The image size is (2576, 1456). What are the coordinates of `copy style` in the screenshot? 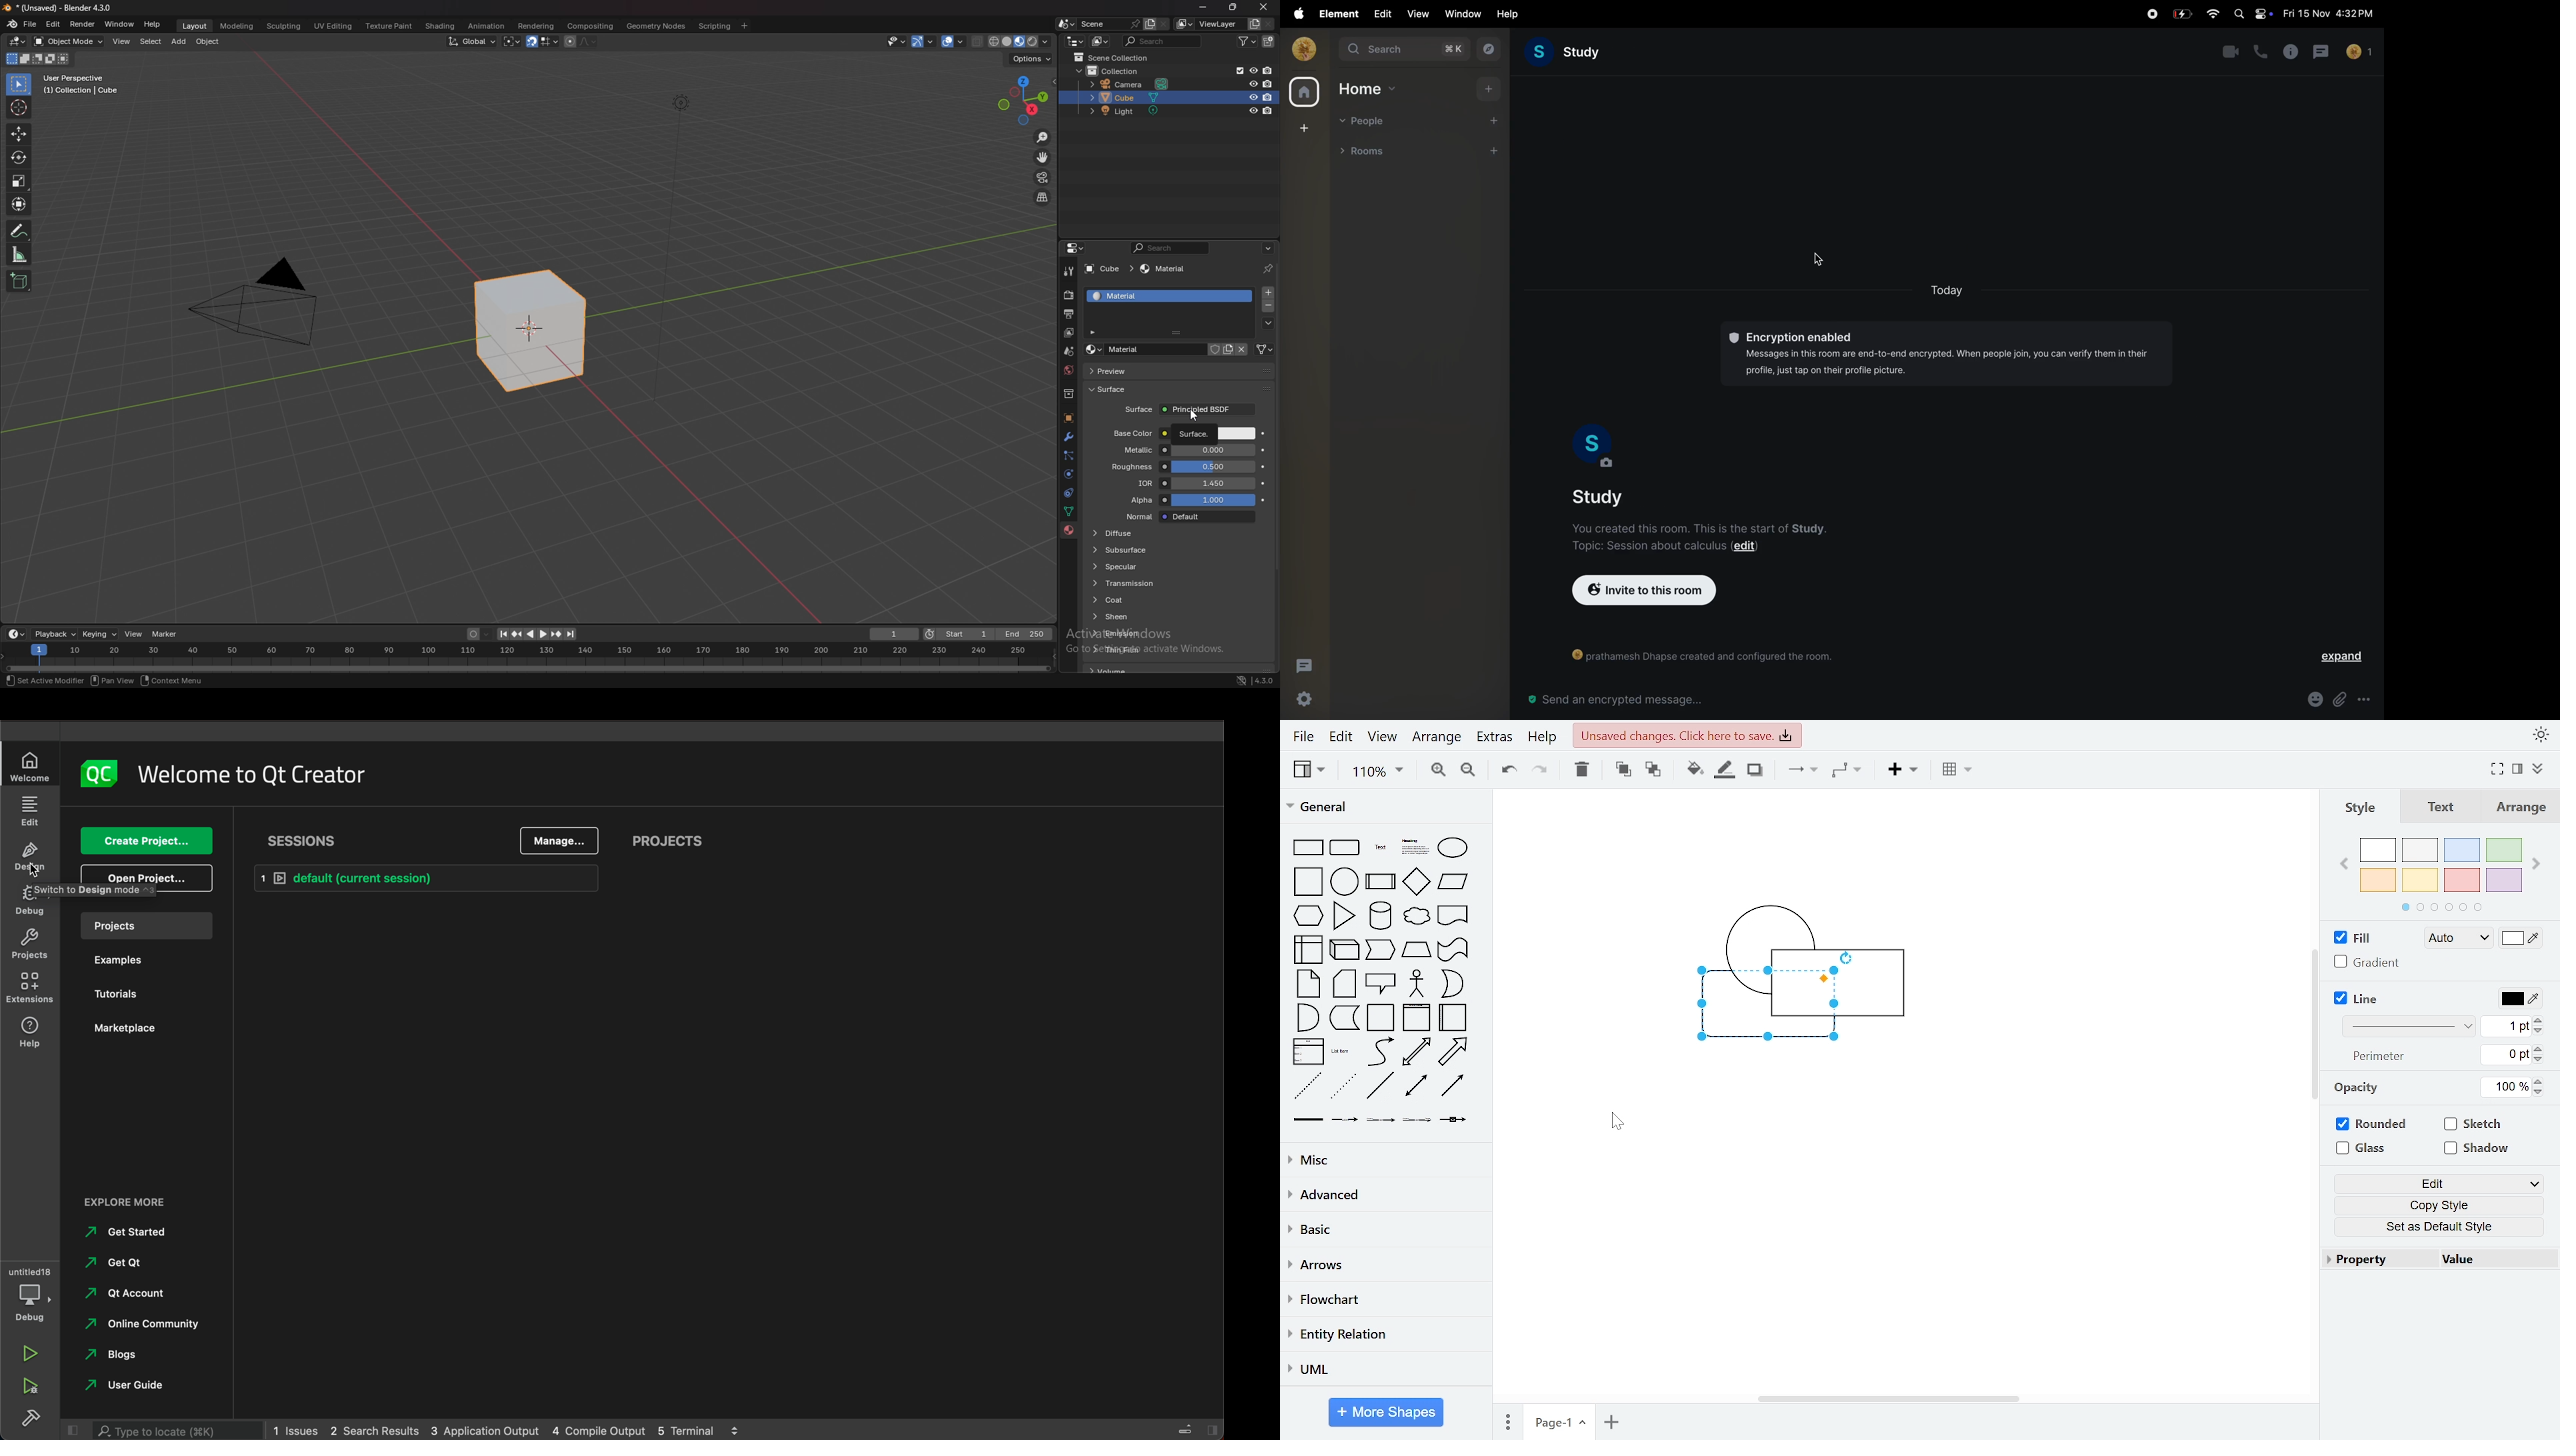 It's located at (2435, 1205).